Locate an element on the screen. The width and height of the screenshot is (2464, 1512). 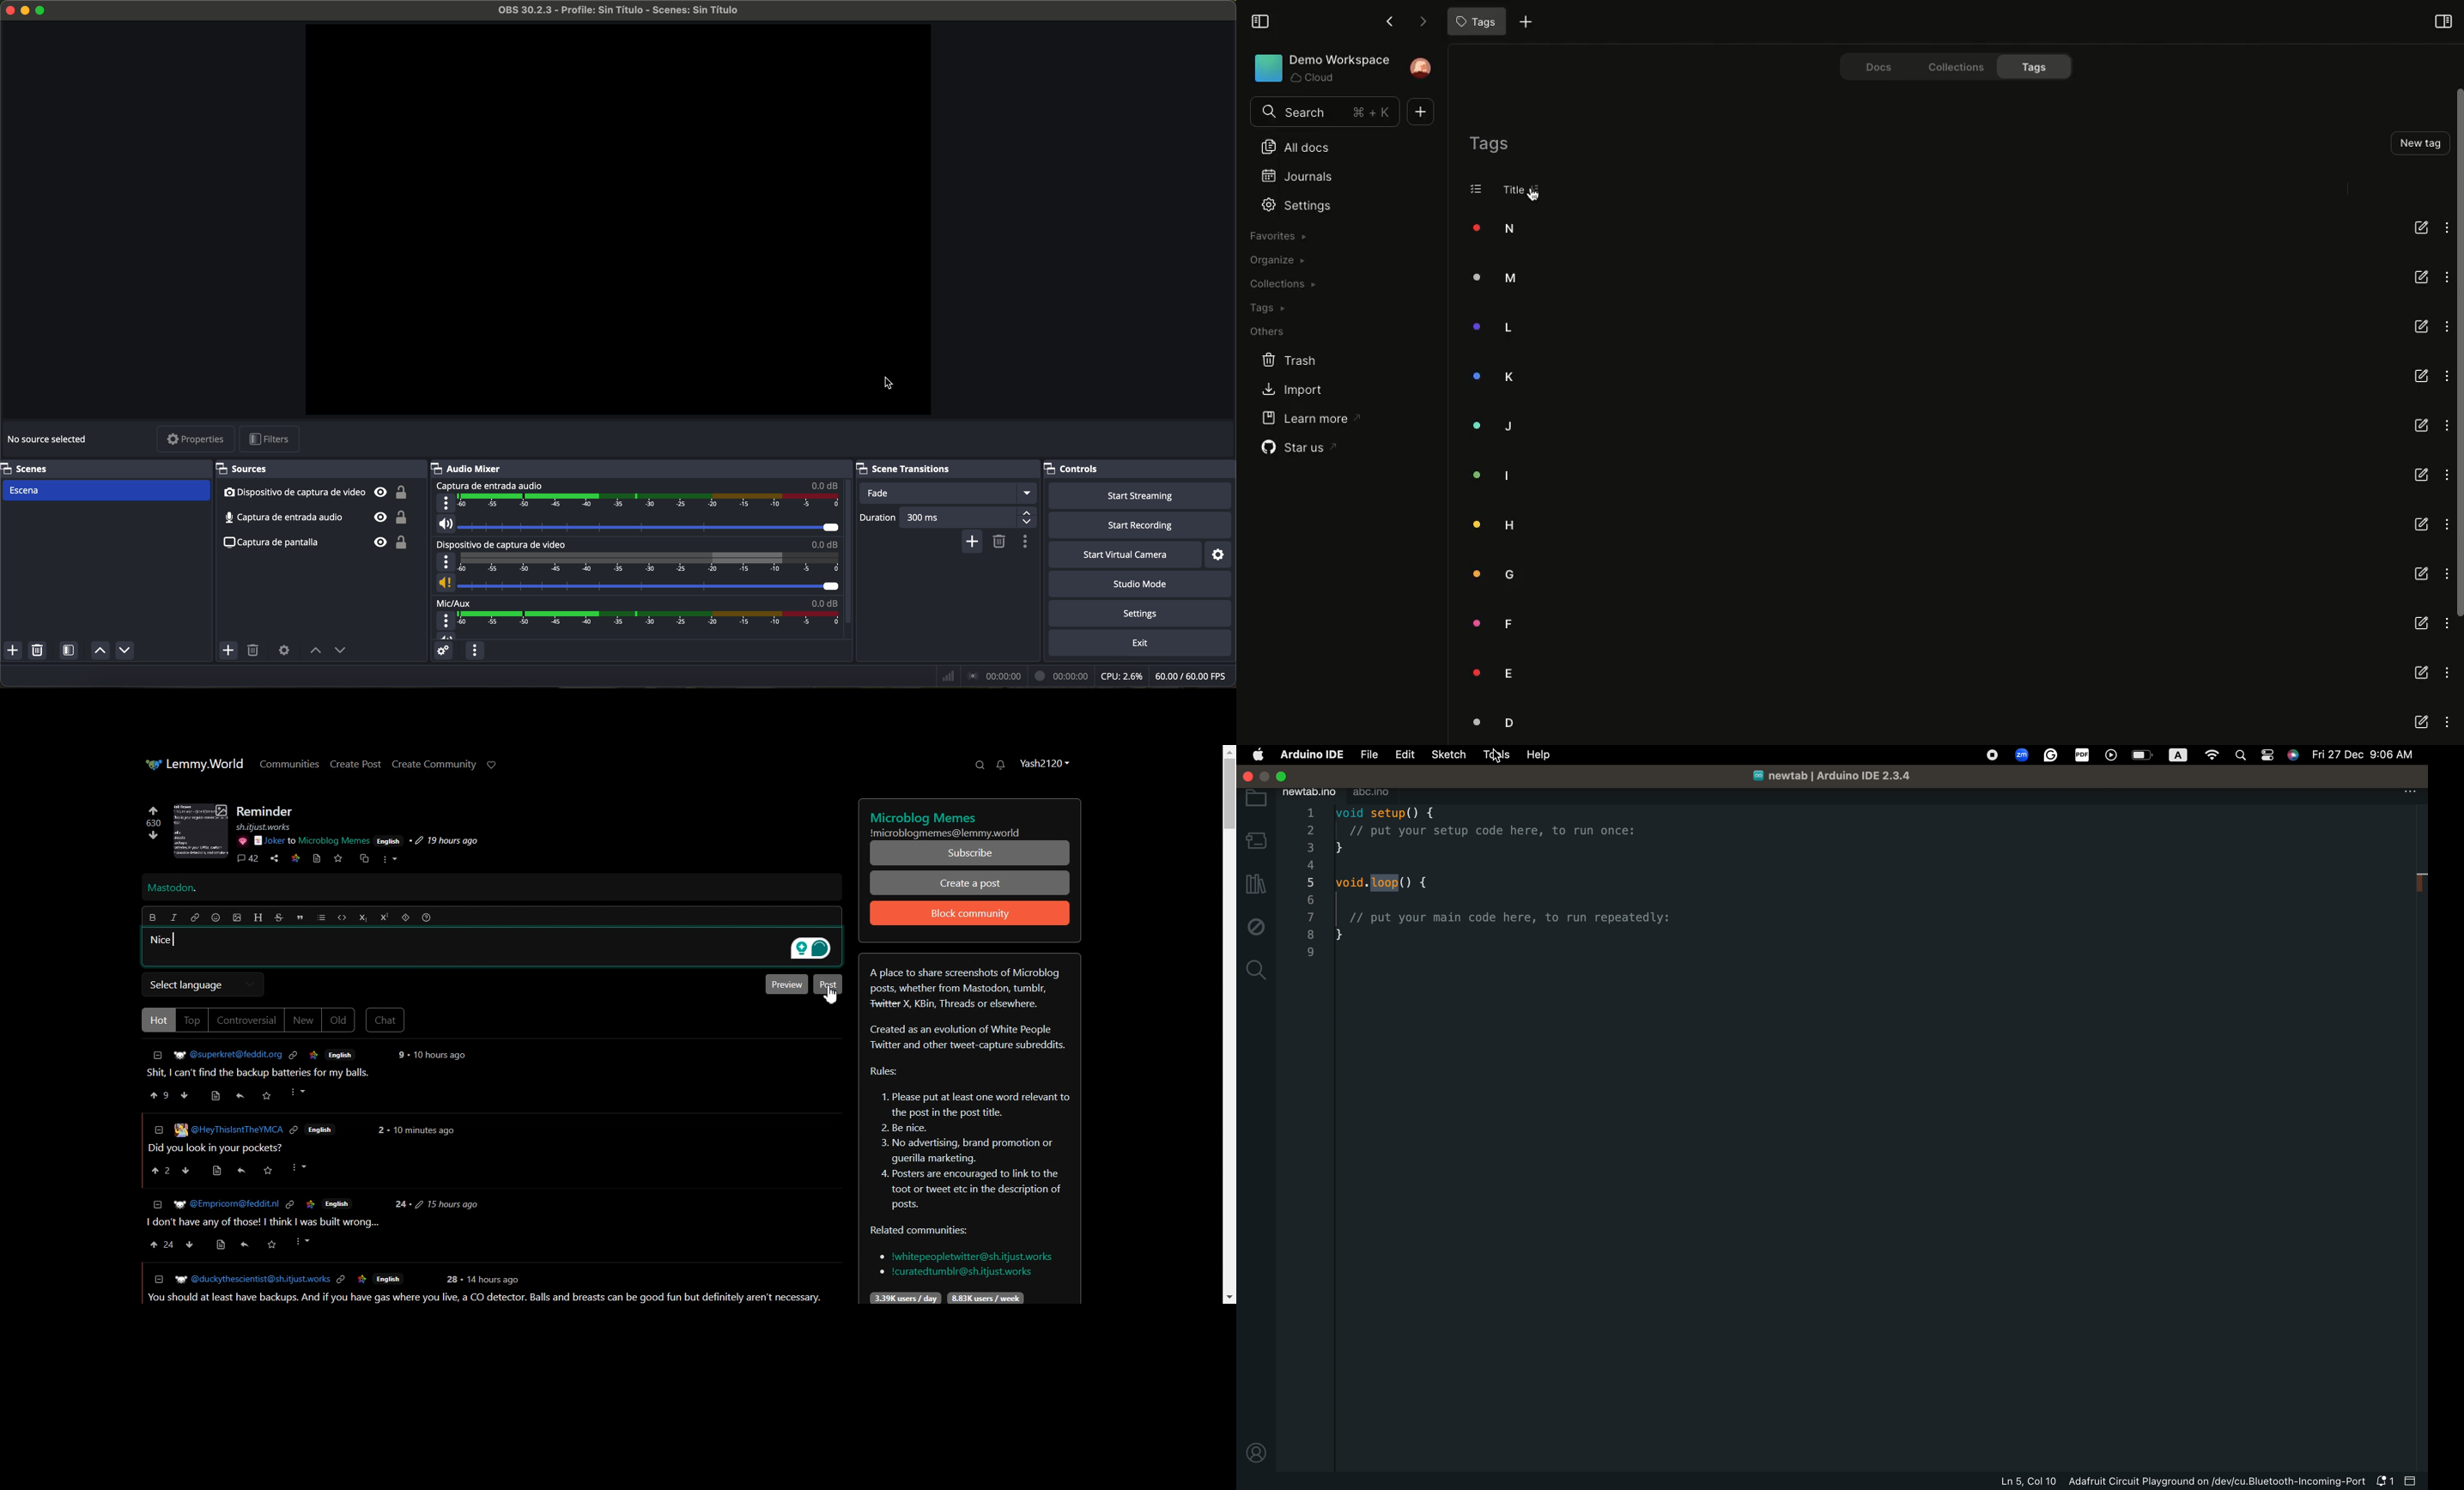
Options is located at coordinates (2445, 376).